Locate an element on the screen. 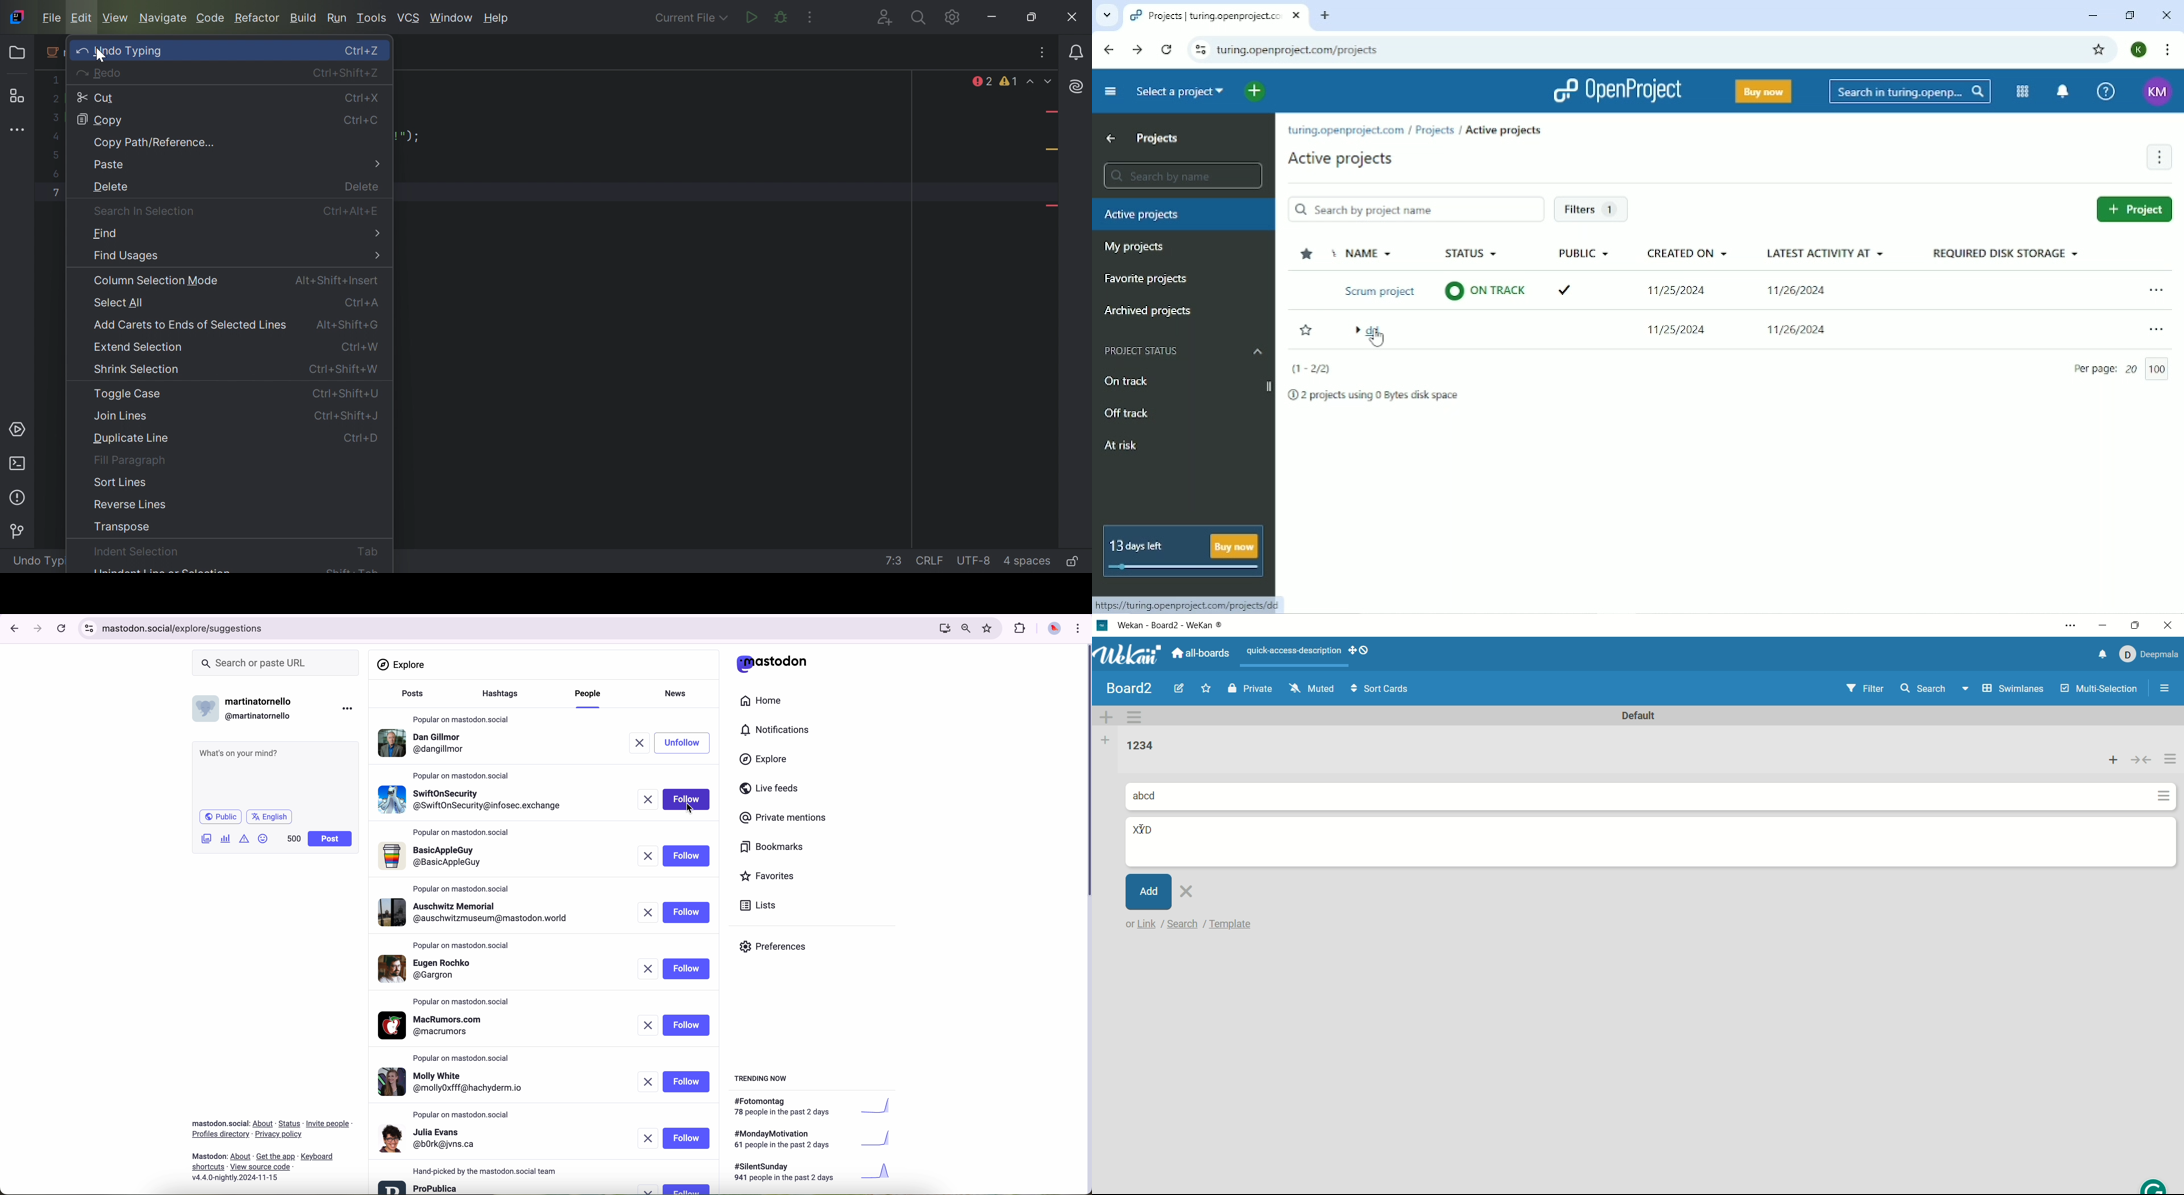 The height and width of the screenshot is (1204, 2184). Back is located at coordinates (1109, 49).